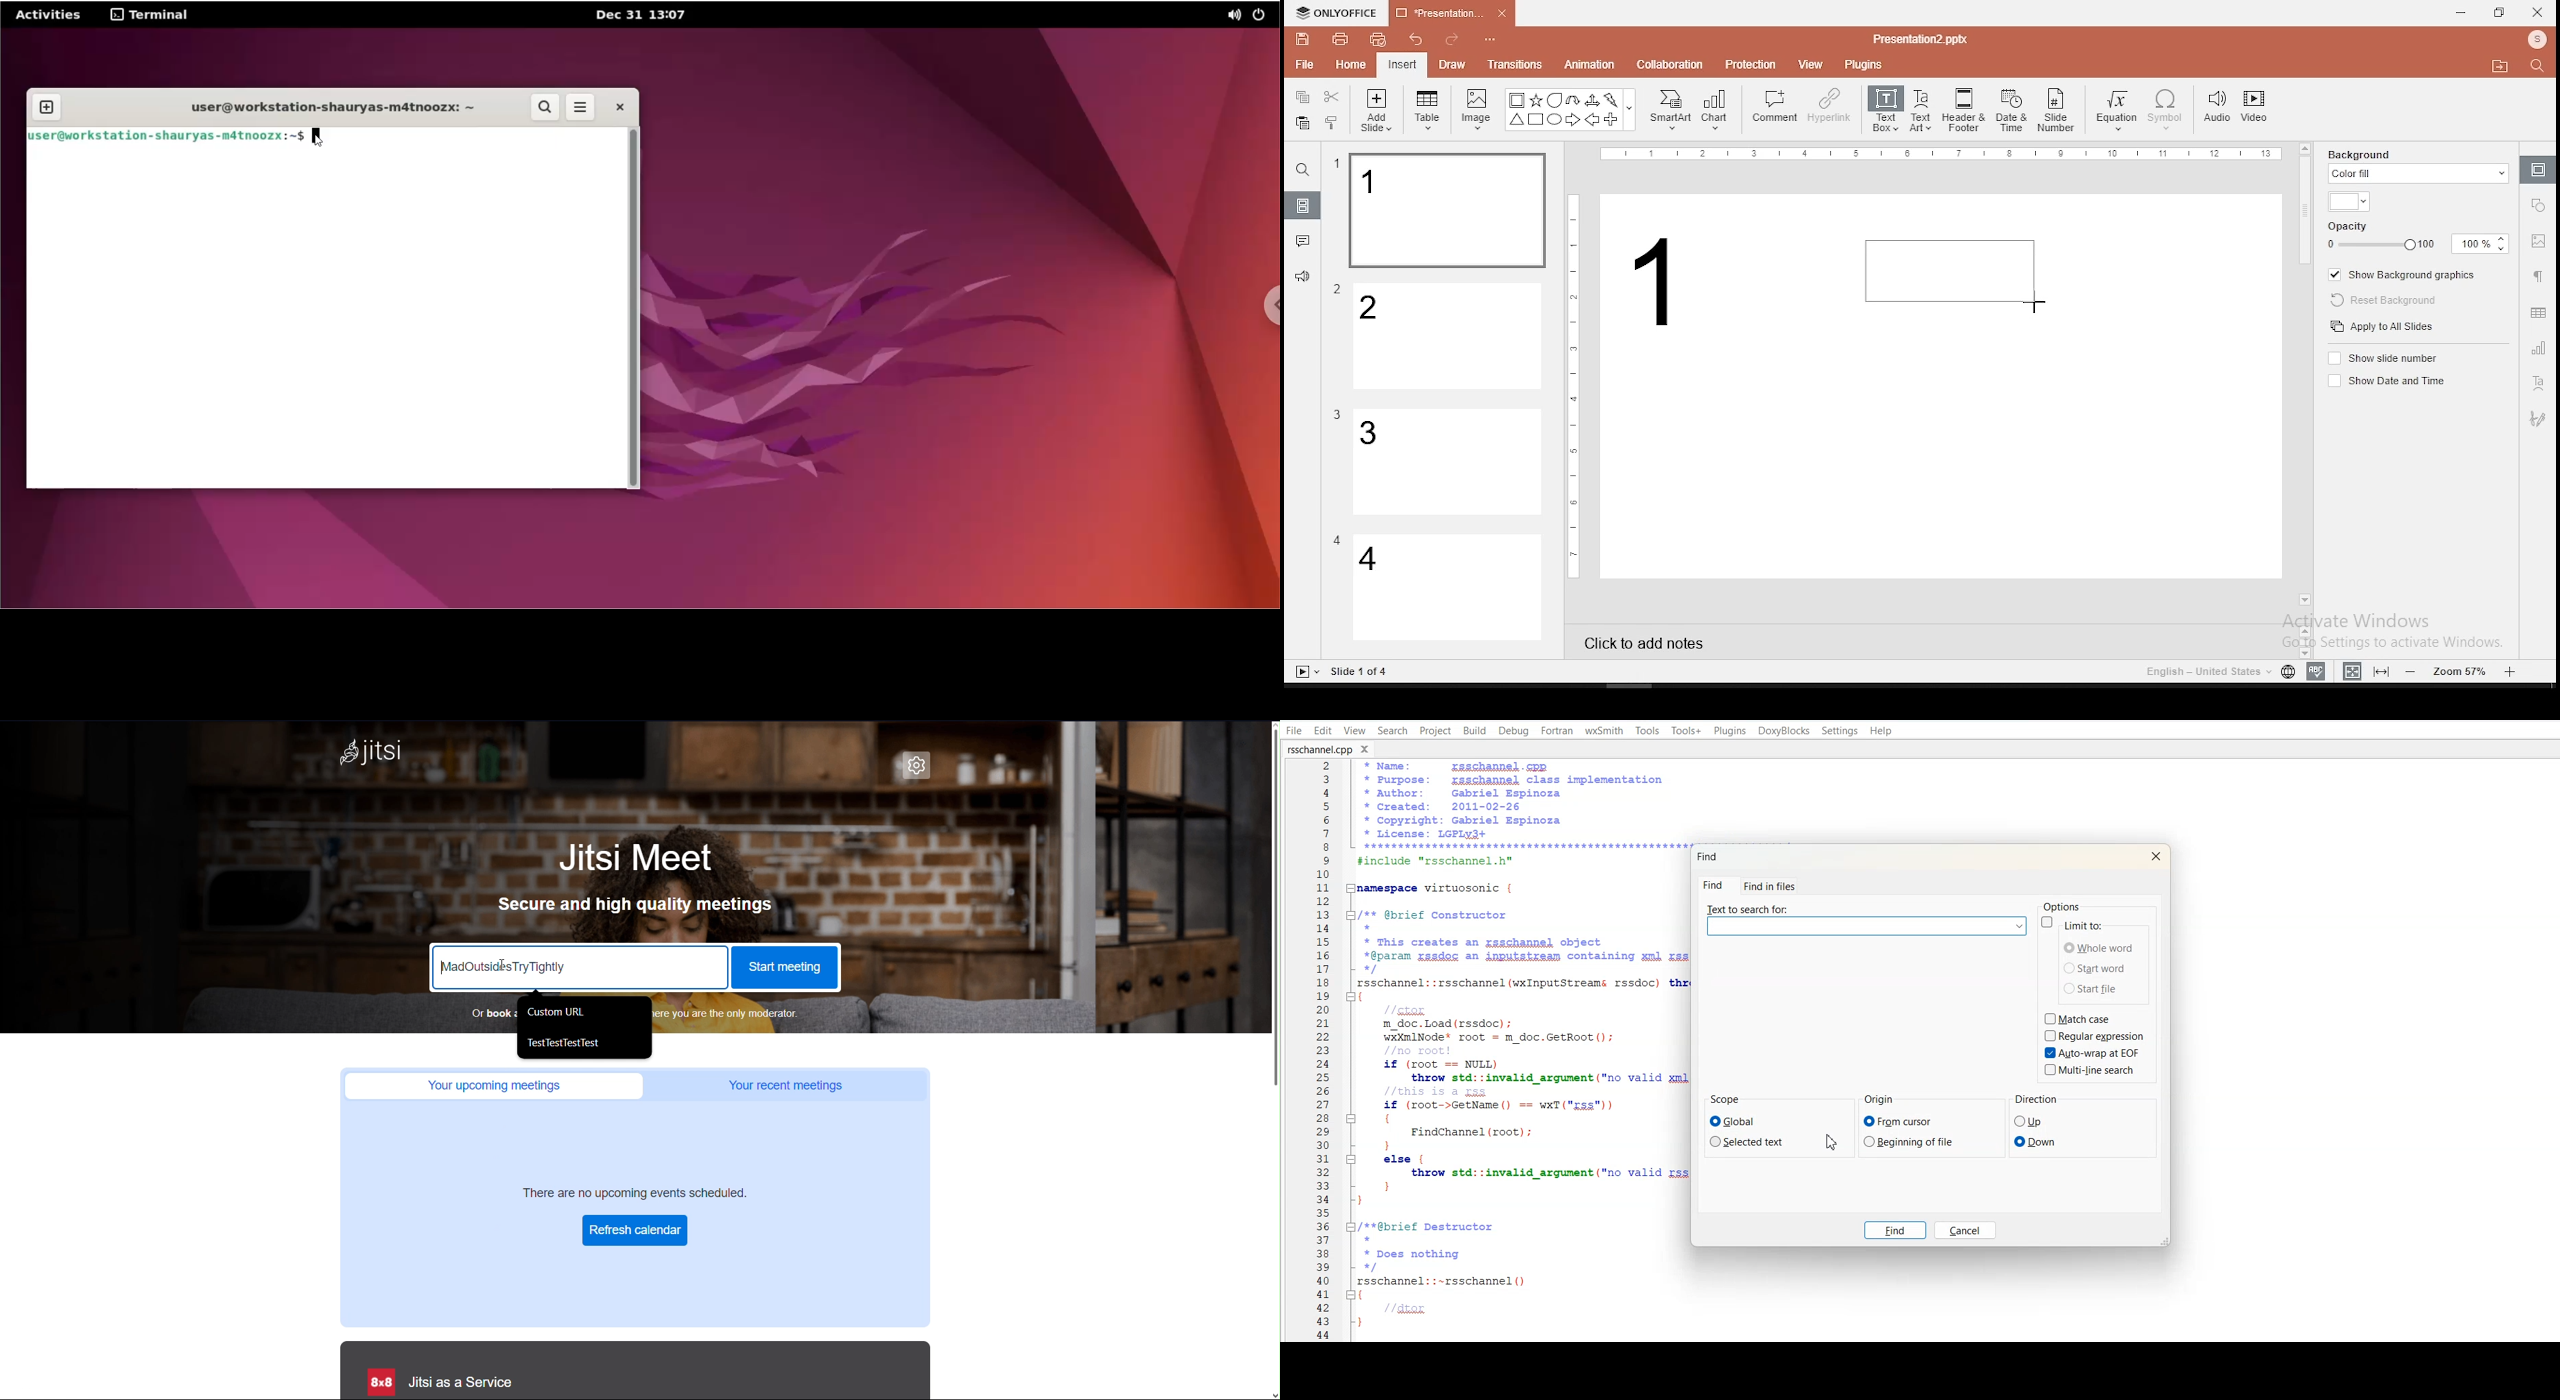 The image size is (2576, 1400). I want to click on Arrow Left, so click(1592, 120).